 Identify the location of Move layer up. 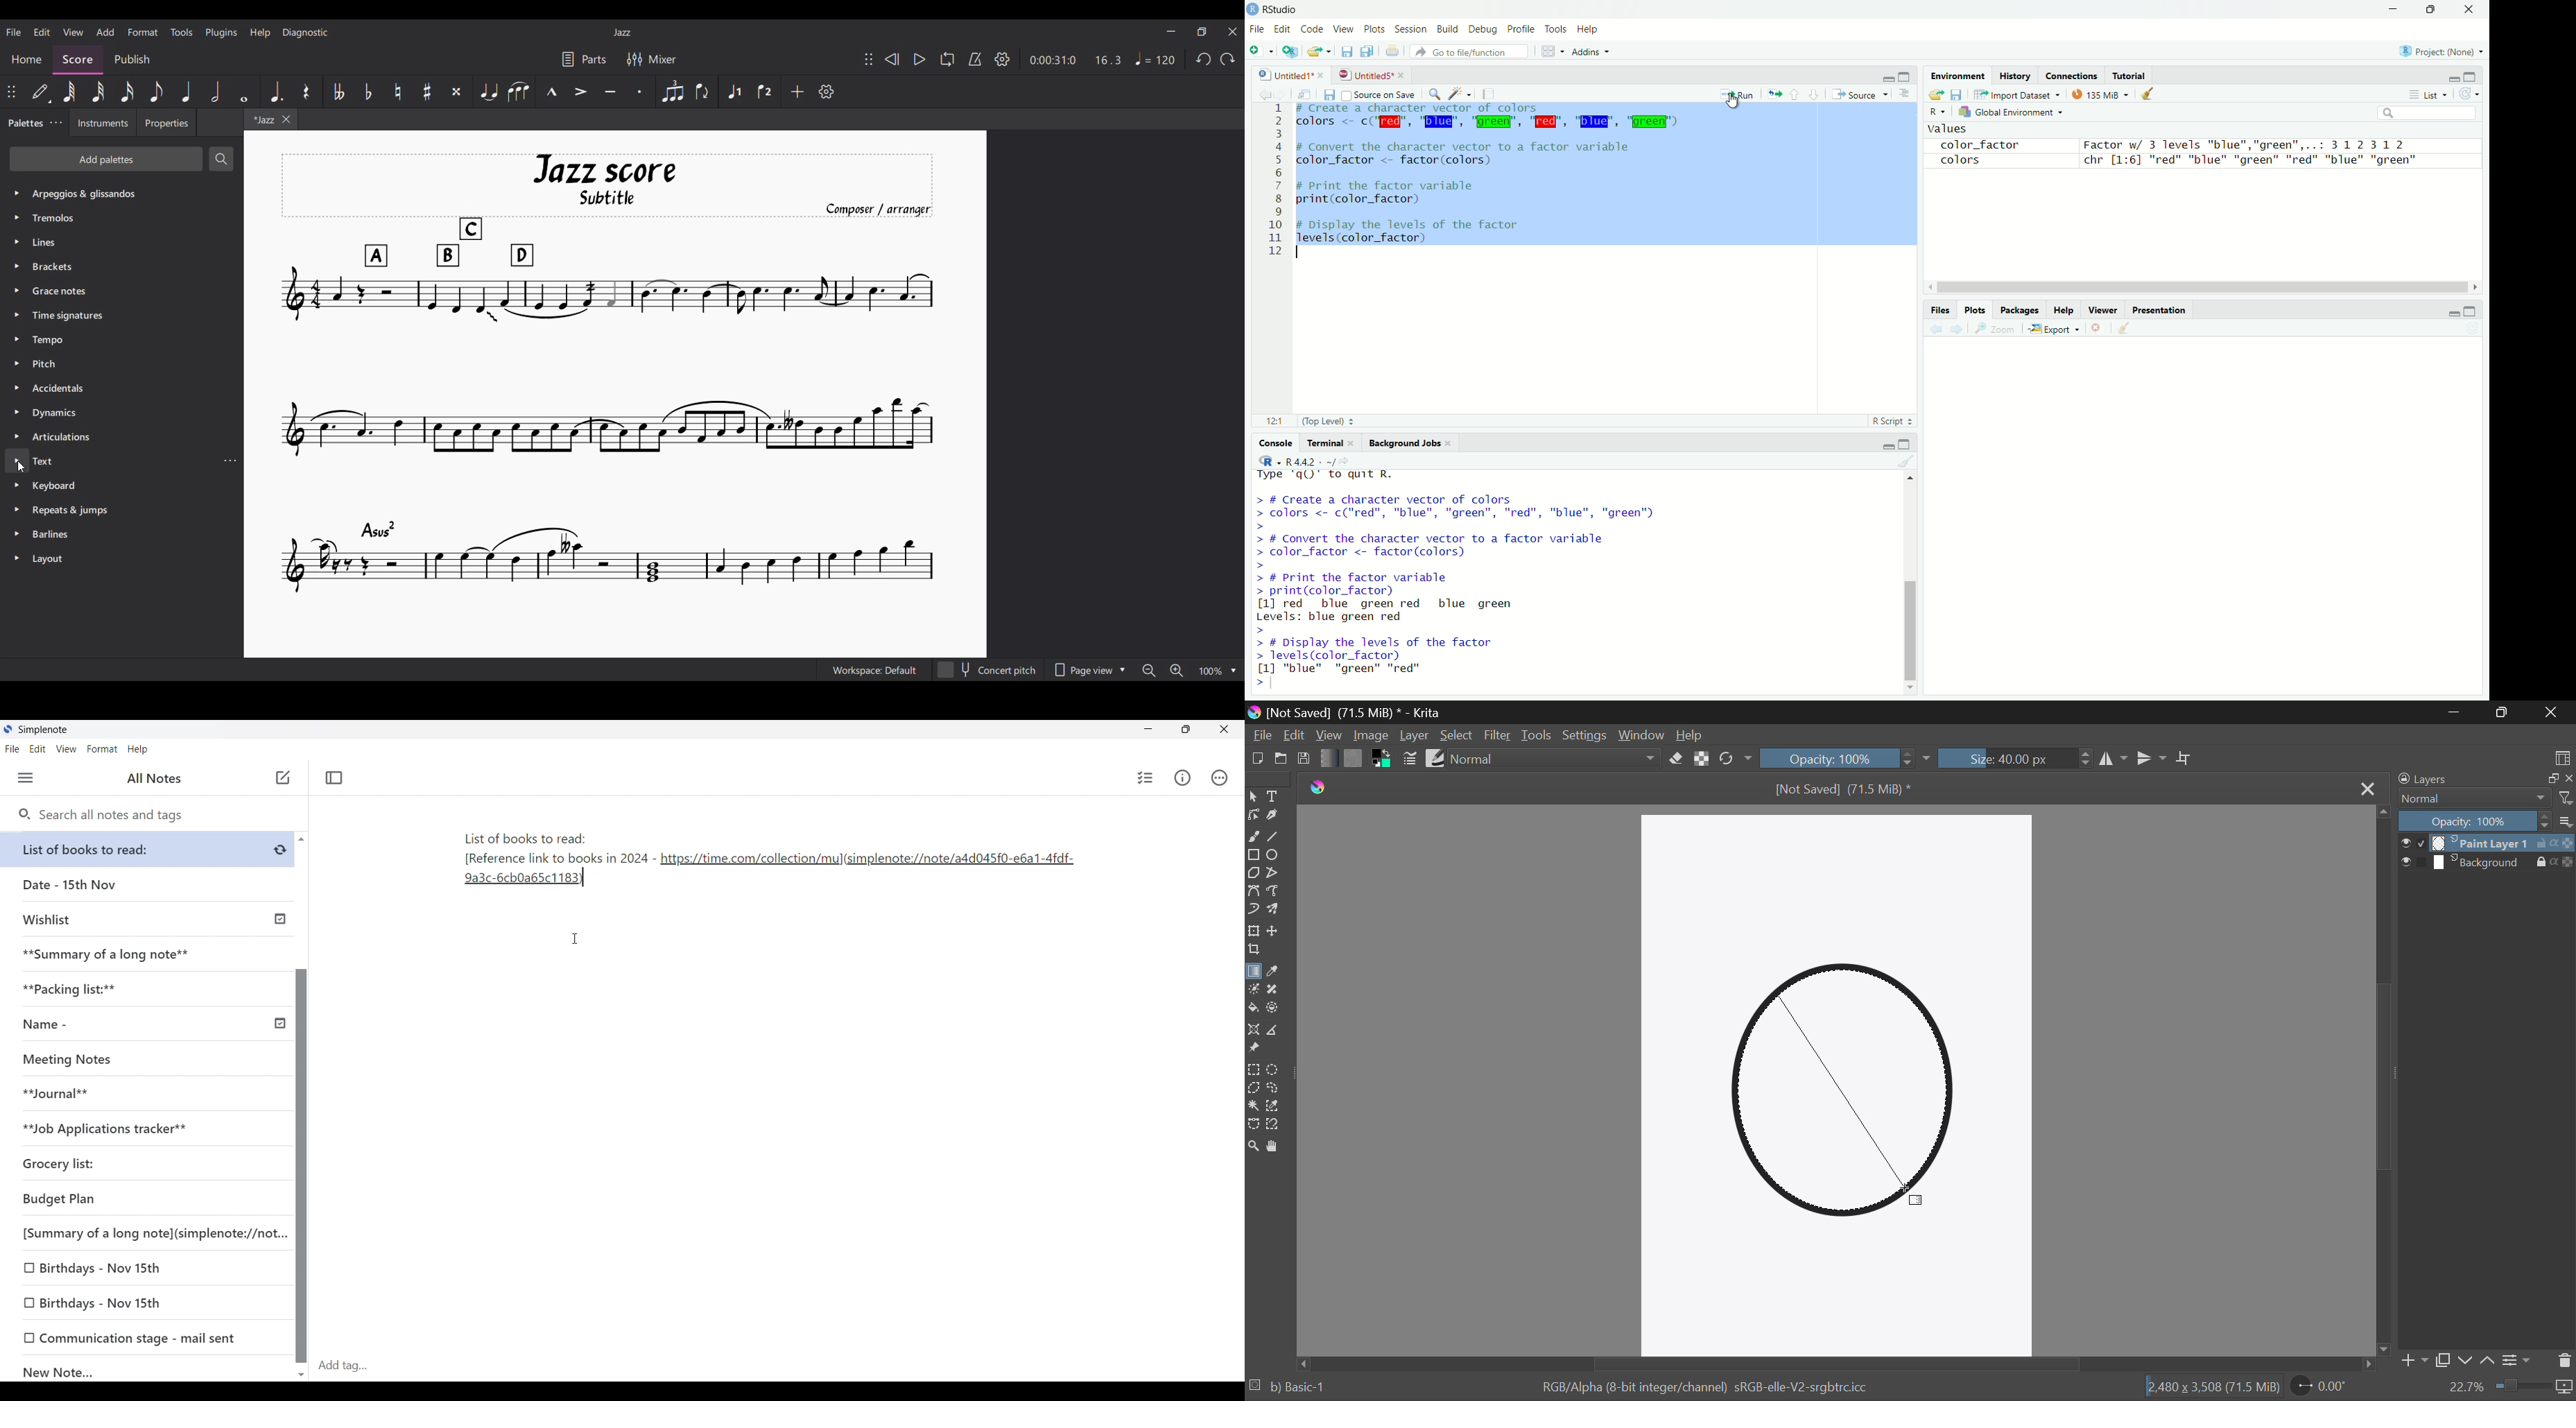
(2486, 1361).